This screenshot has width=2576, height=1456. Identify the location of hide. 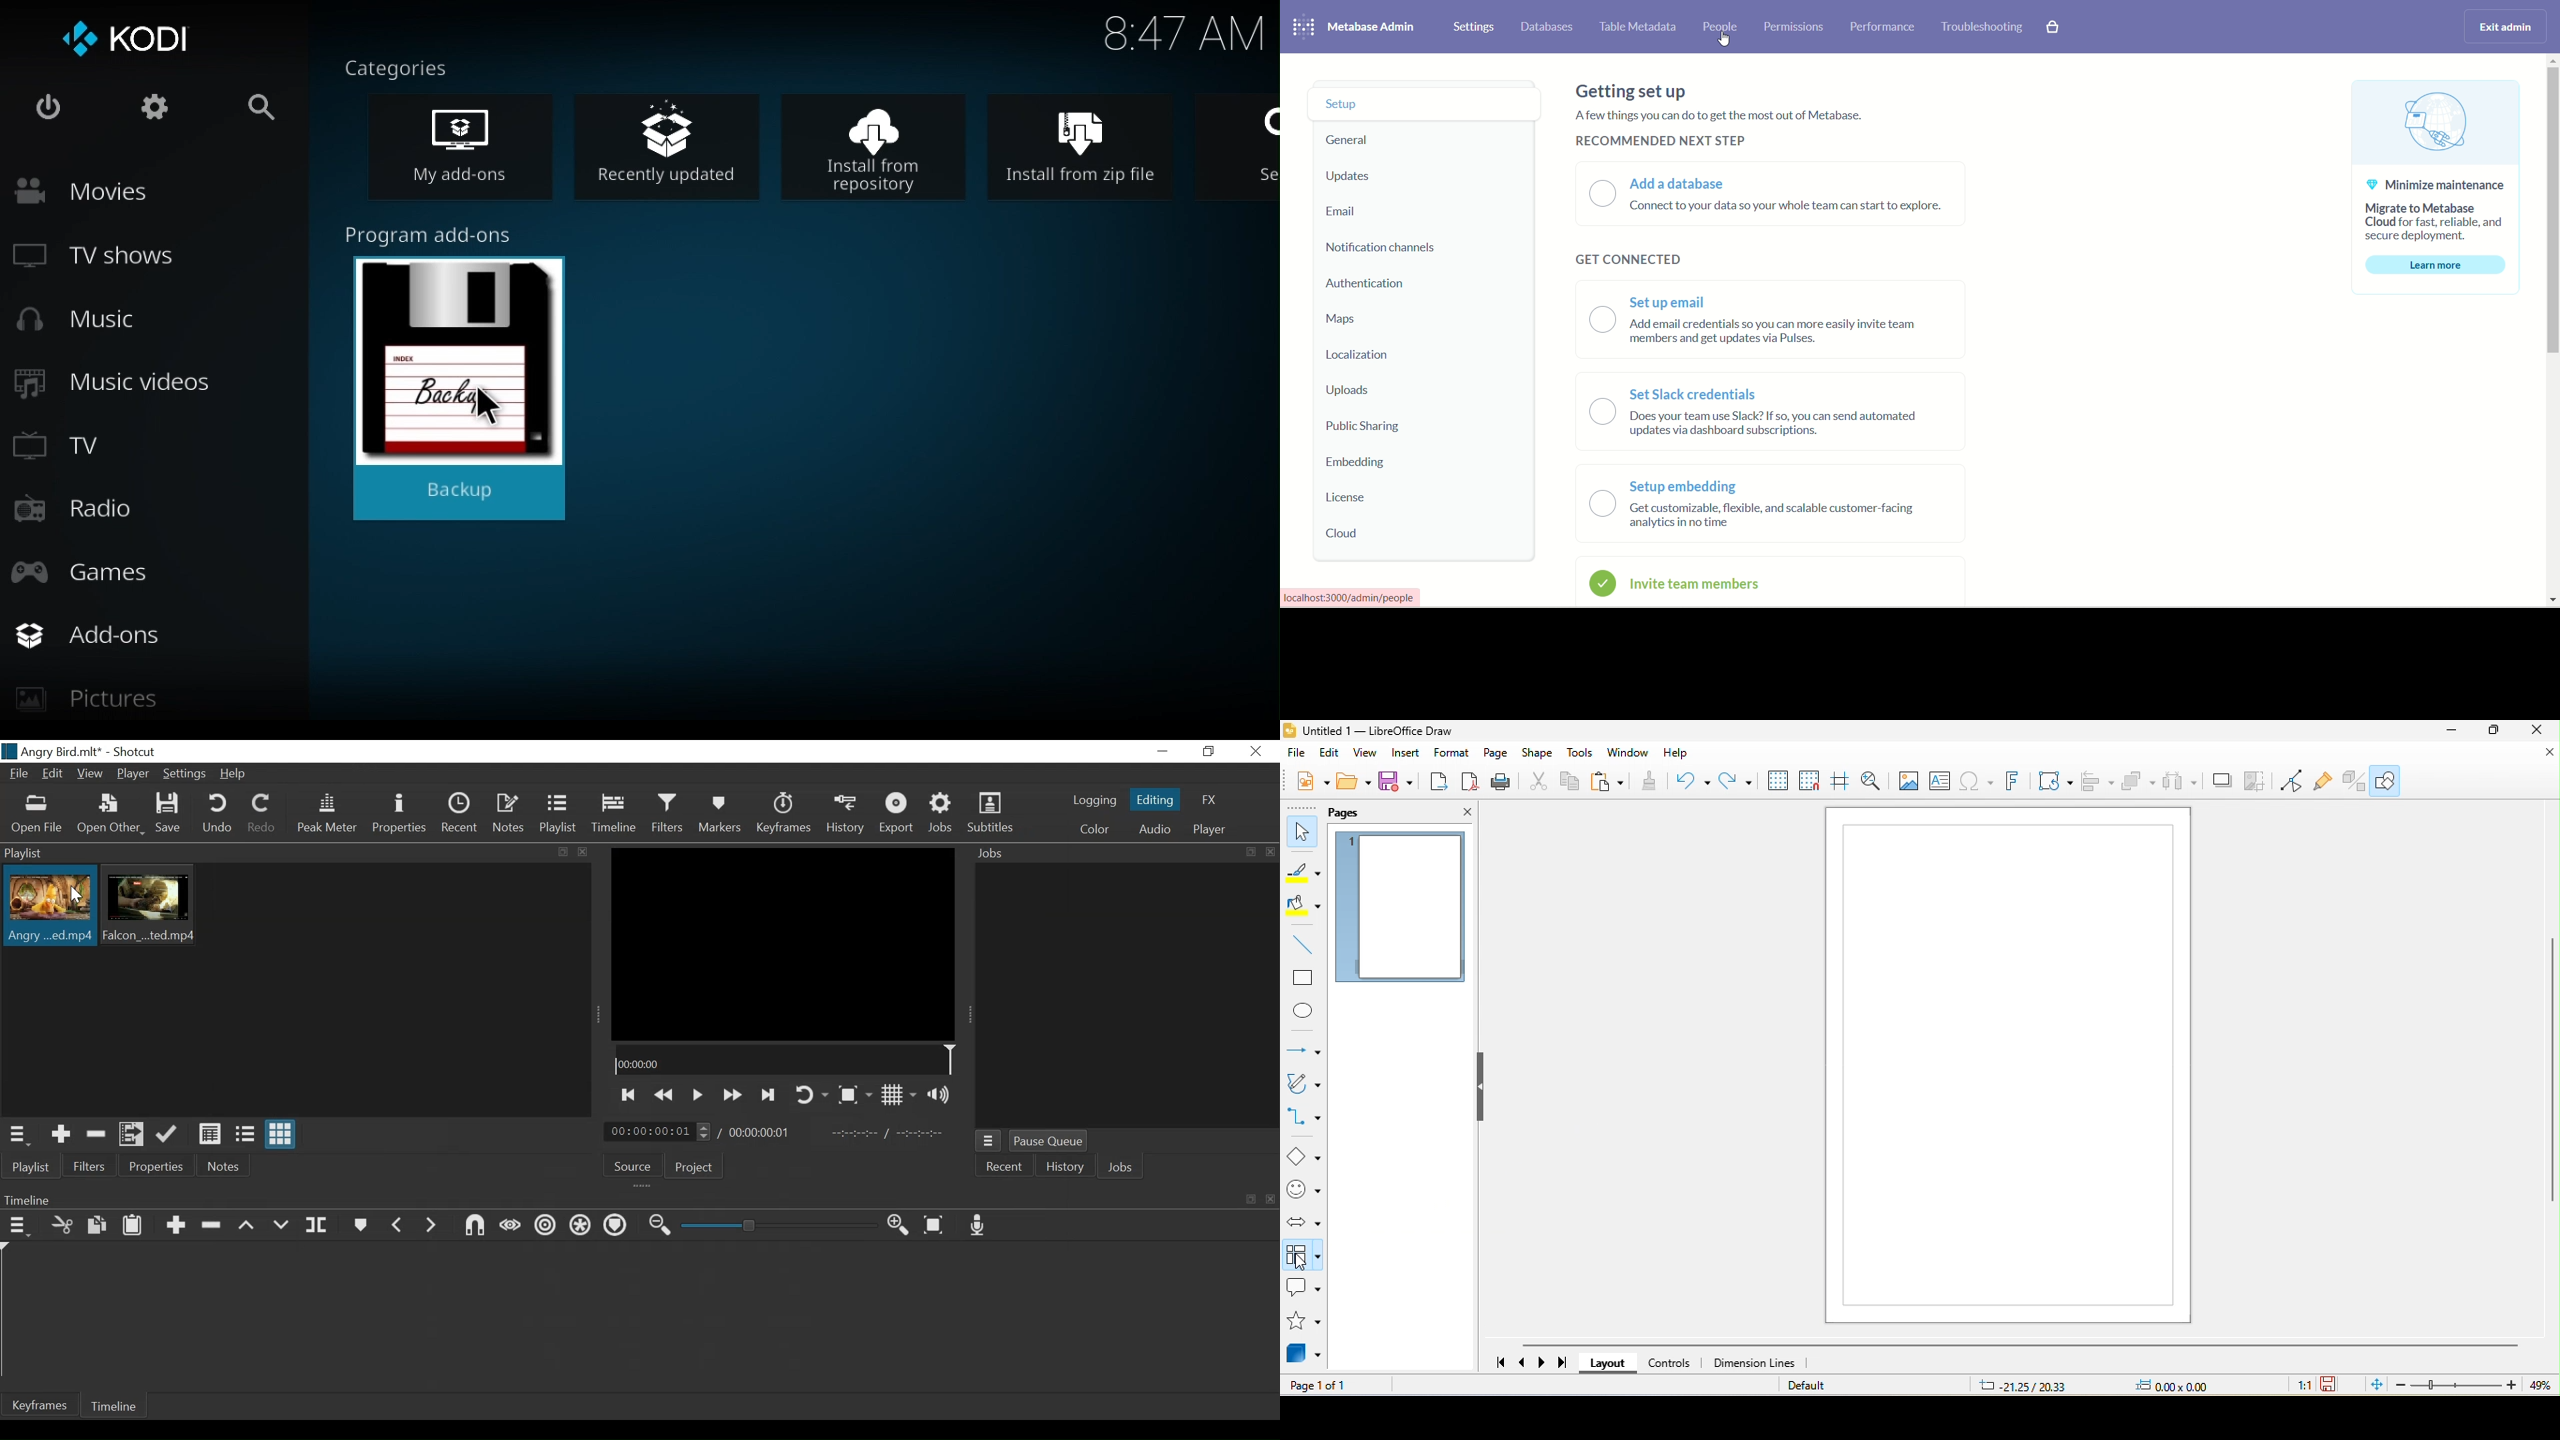
(1483, 1089).